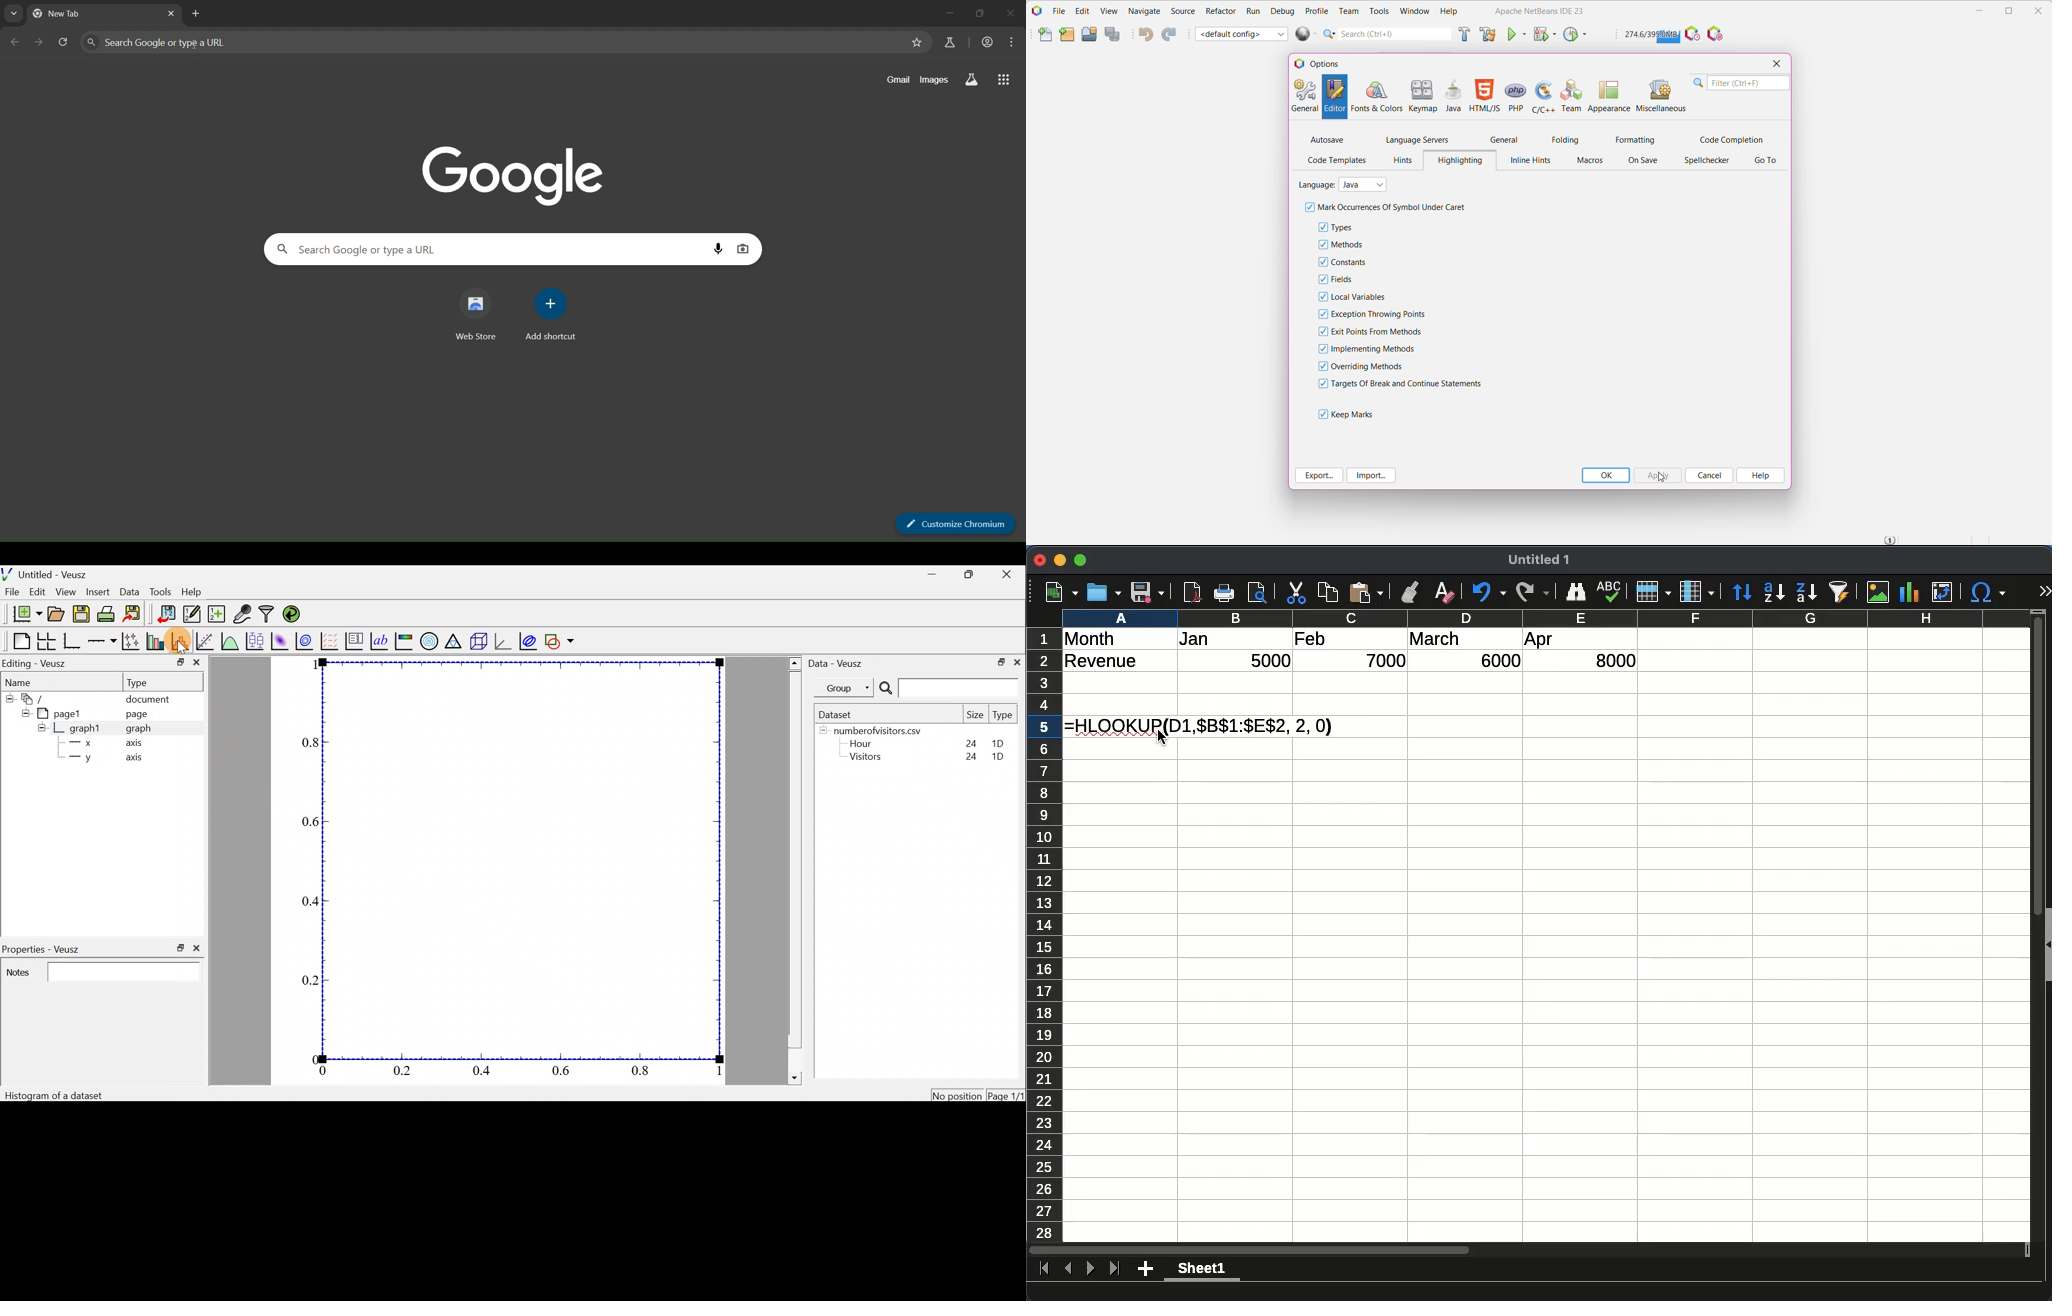 This screenshot has width=2072, height=1316. I want to click on search labs, so click(972, 80).